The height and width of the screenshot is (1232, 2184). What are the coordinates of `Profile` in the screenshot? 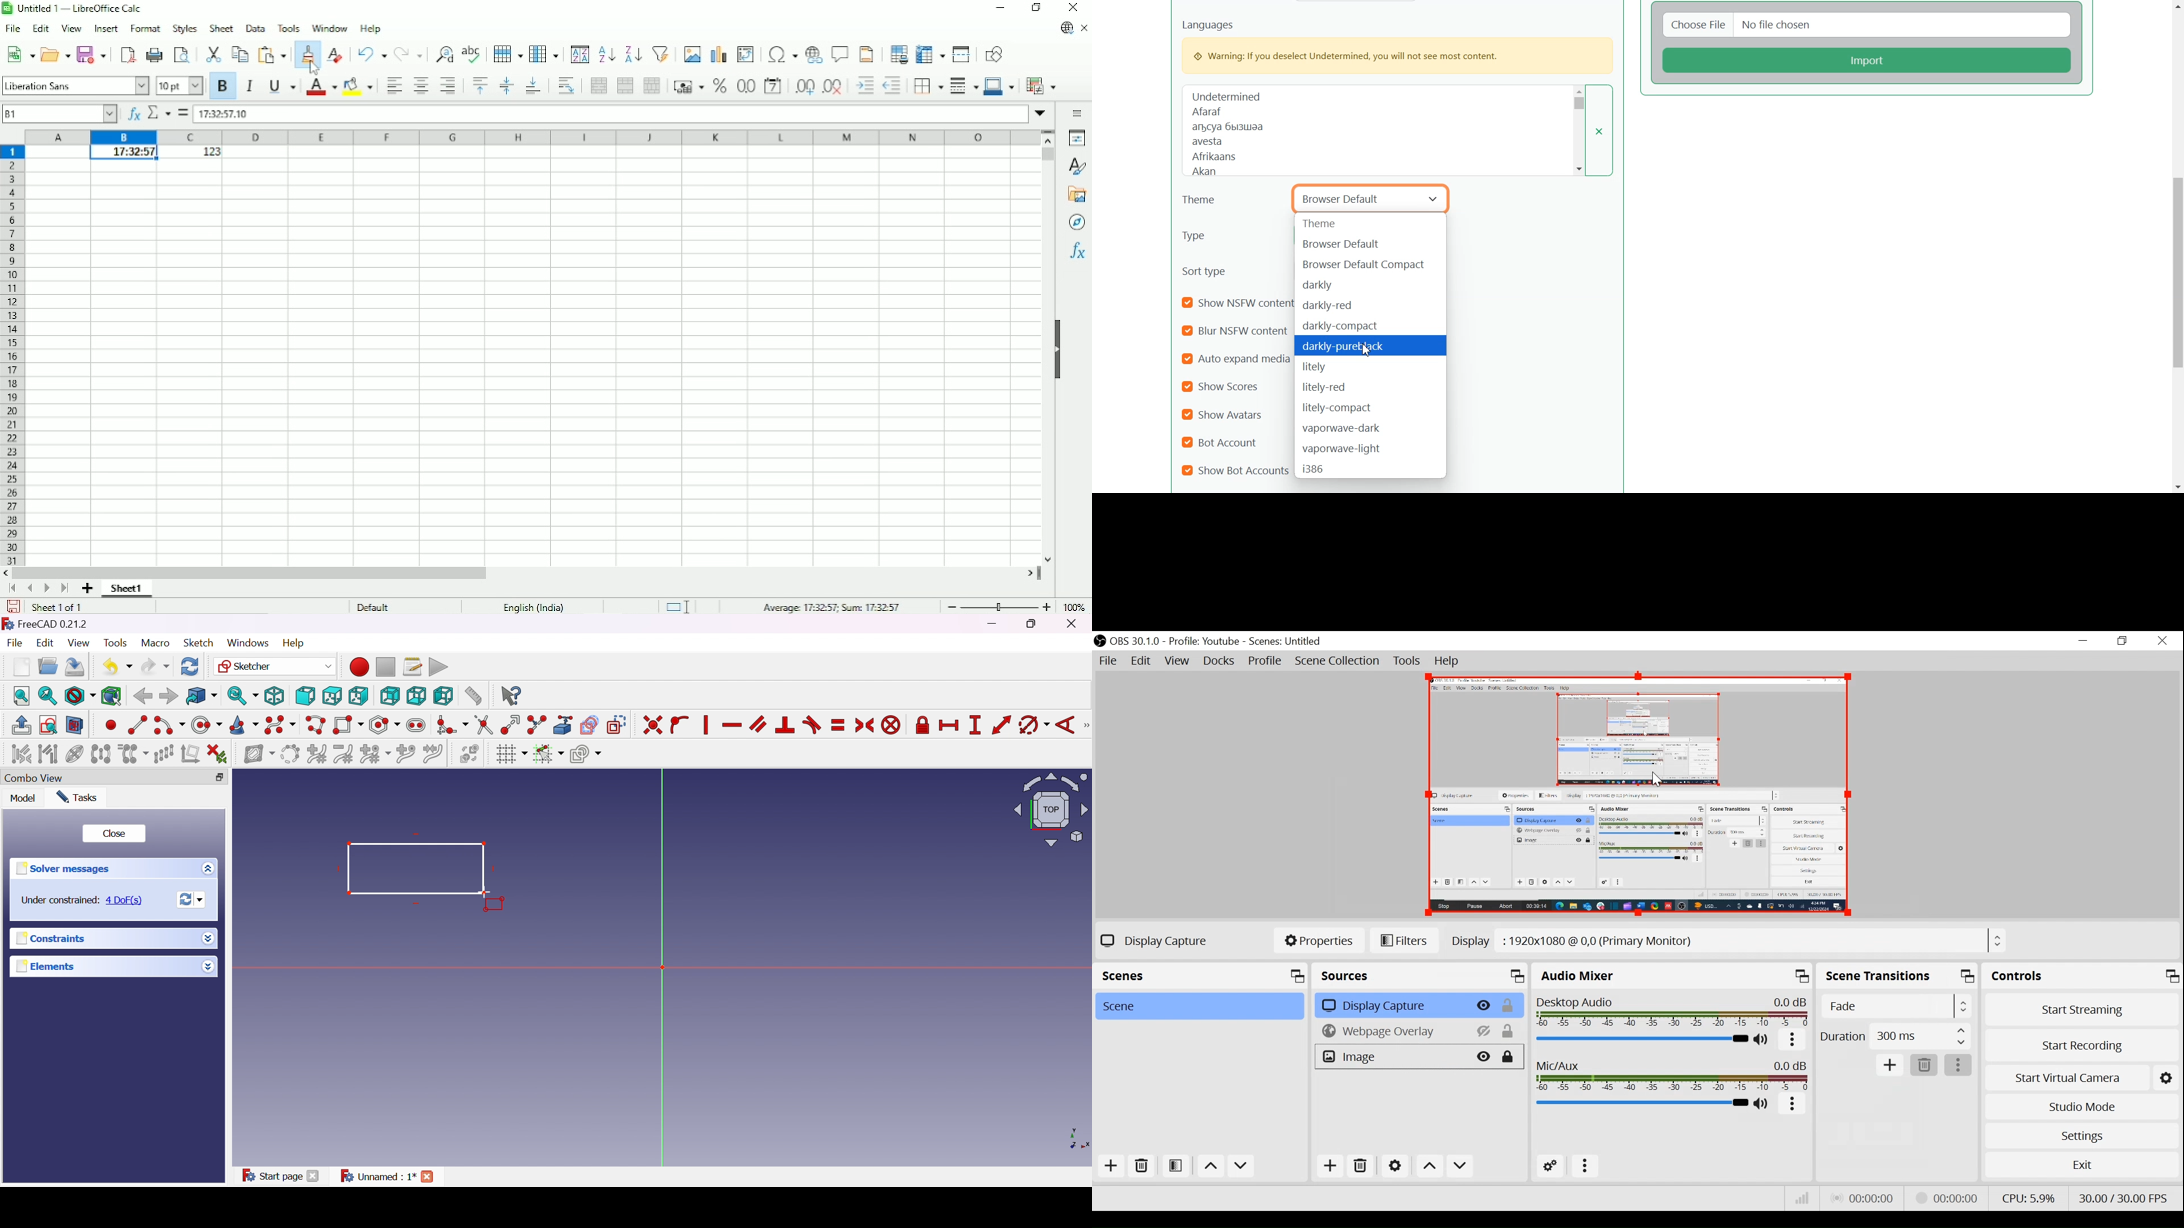 It's located at (1204, 642).